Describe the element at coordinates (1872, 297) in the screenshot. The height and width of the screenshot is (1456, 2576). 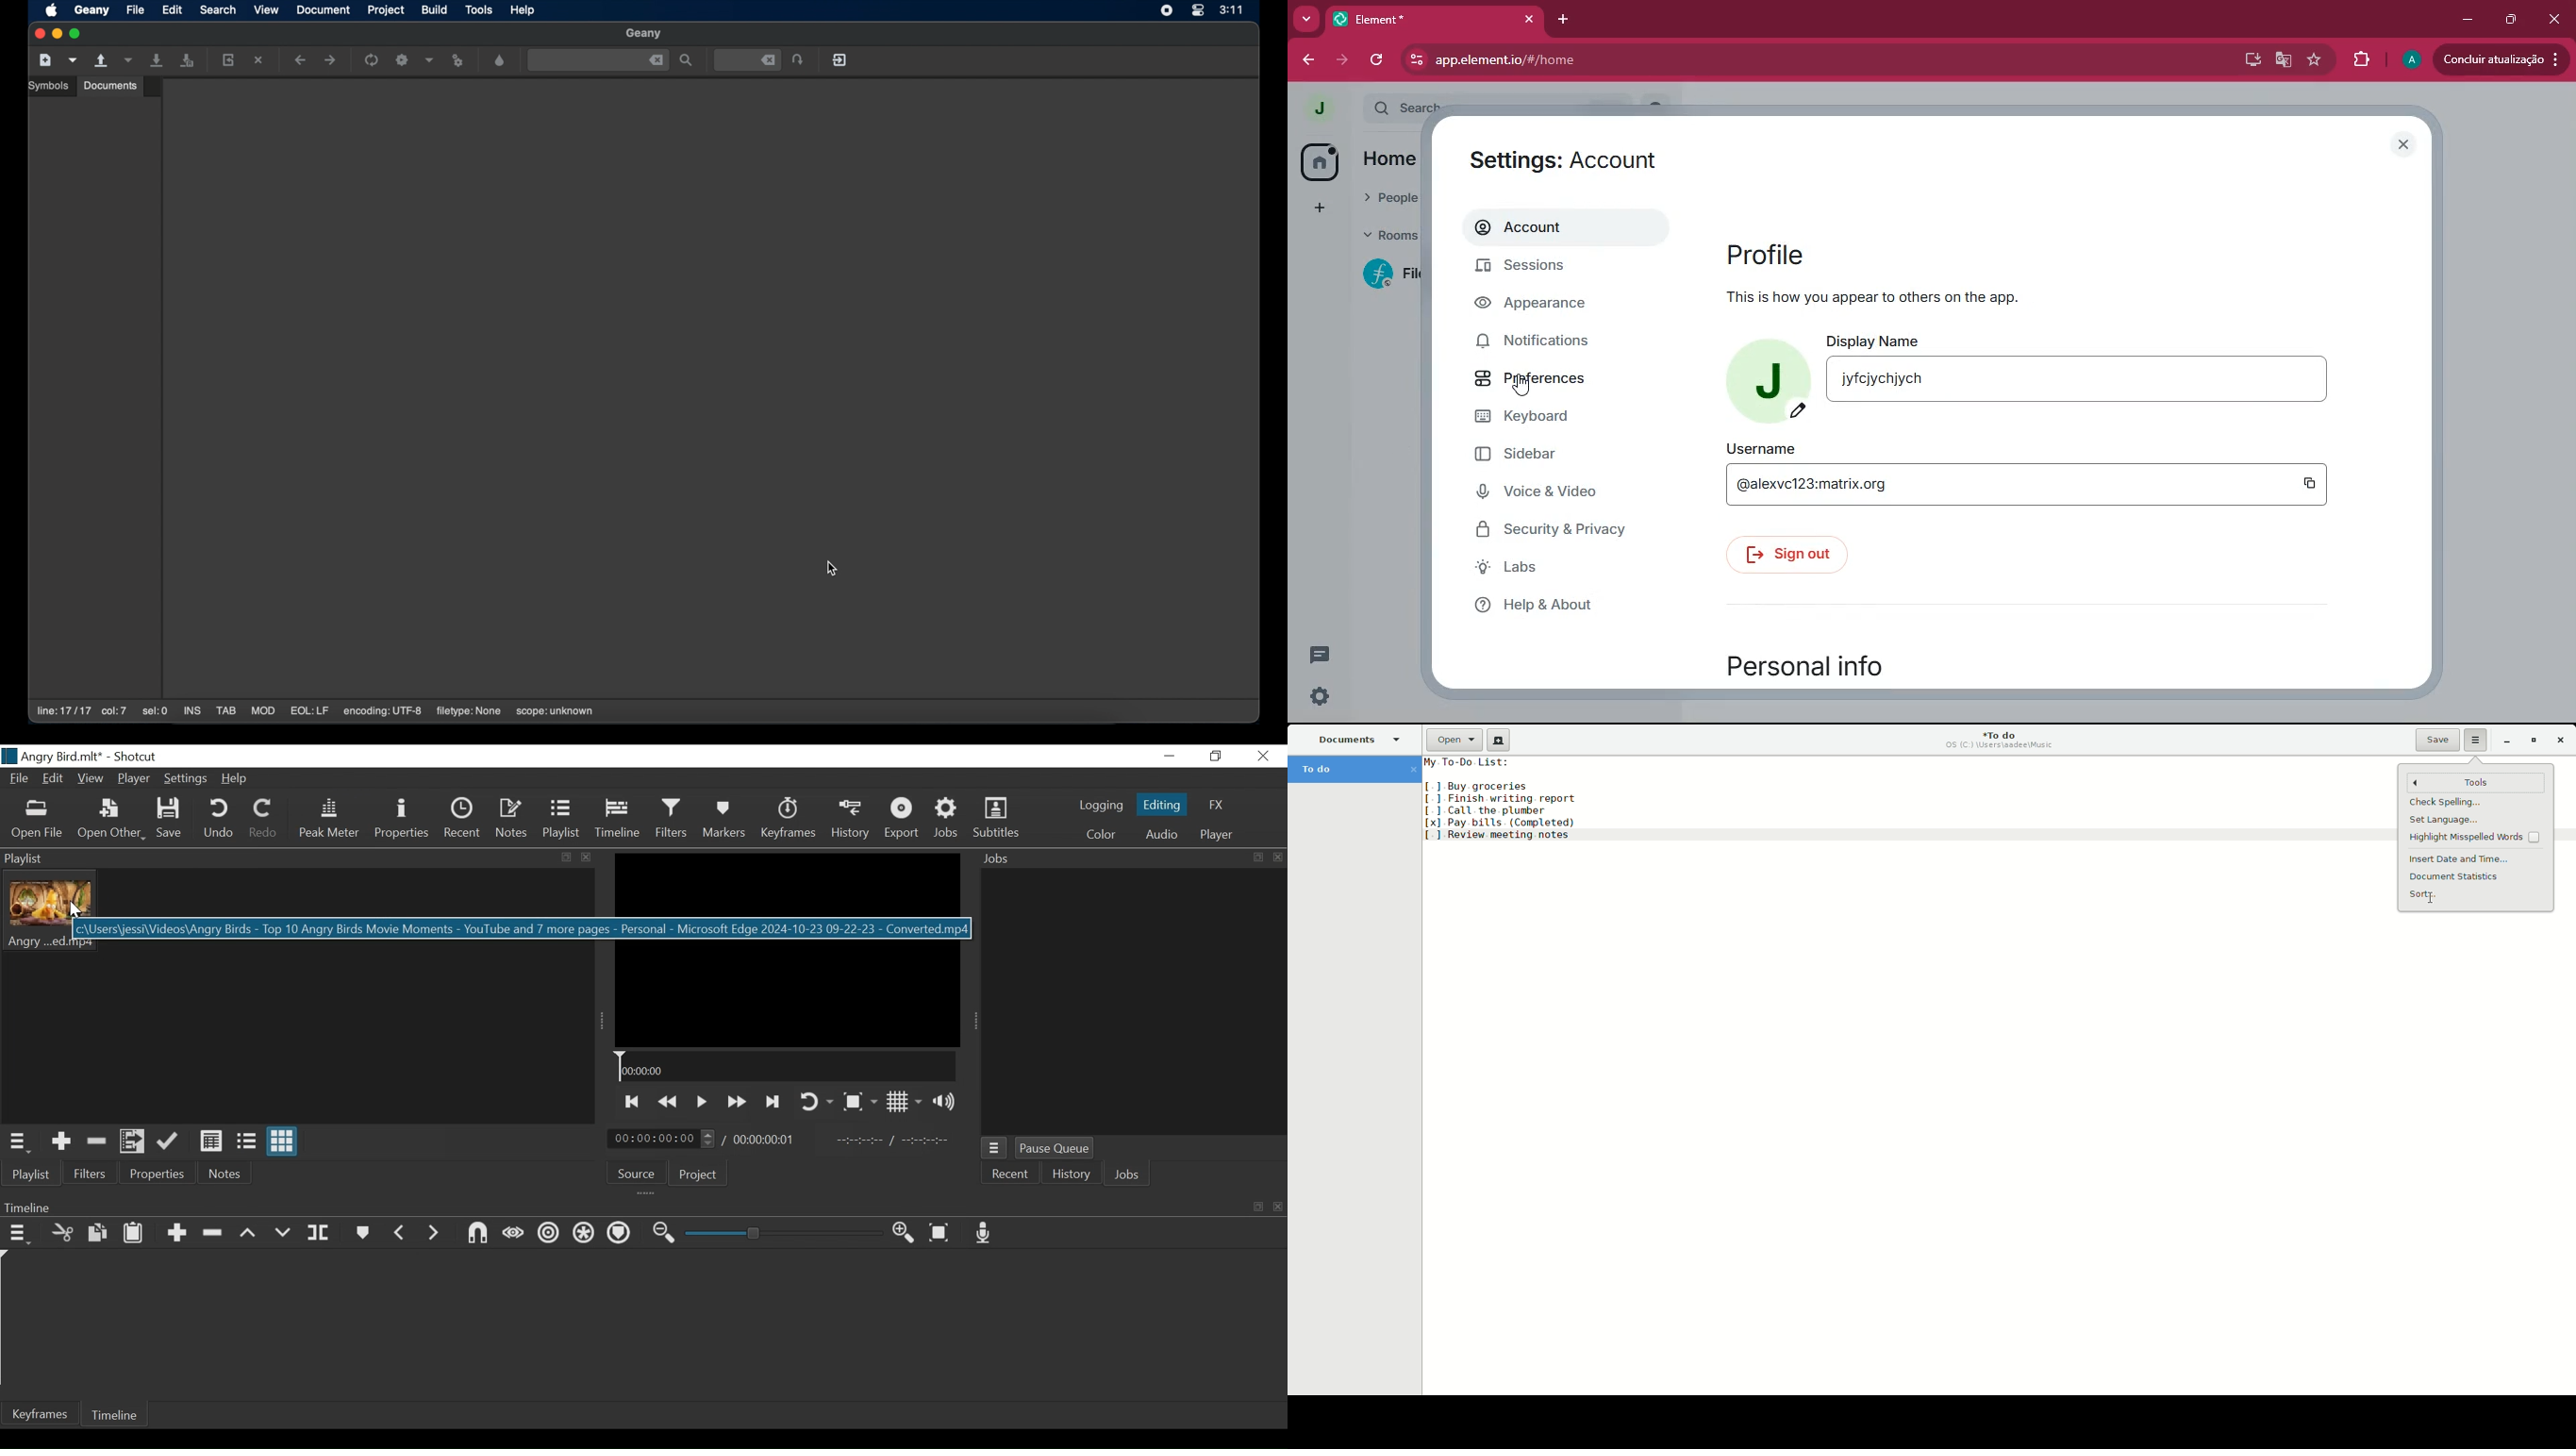
I see `this is how you appear to others on the app.` at that location.